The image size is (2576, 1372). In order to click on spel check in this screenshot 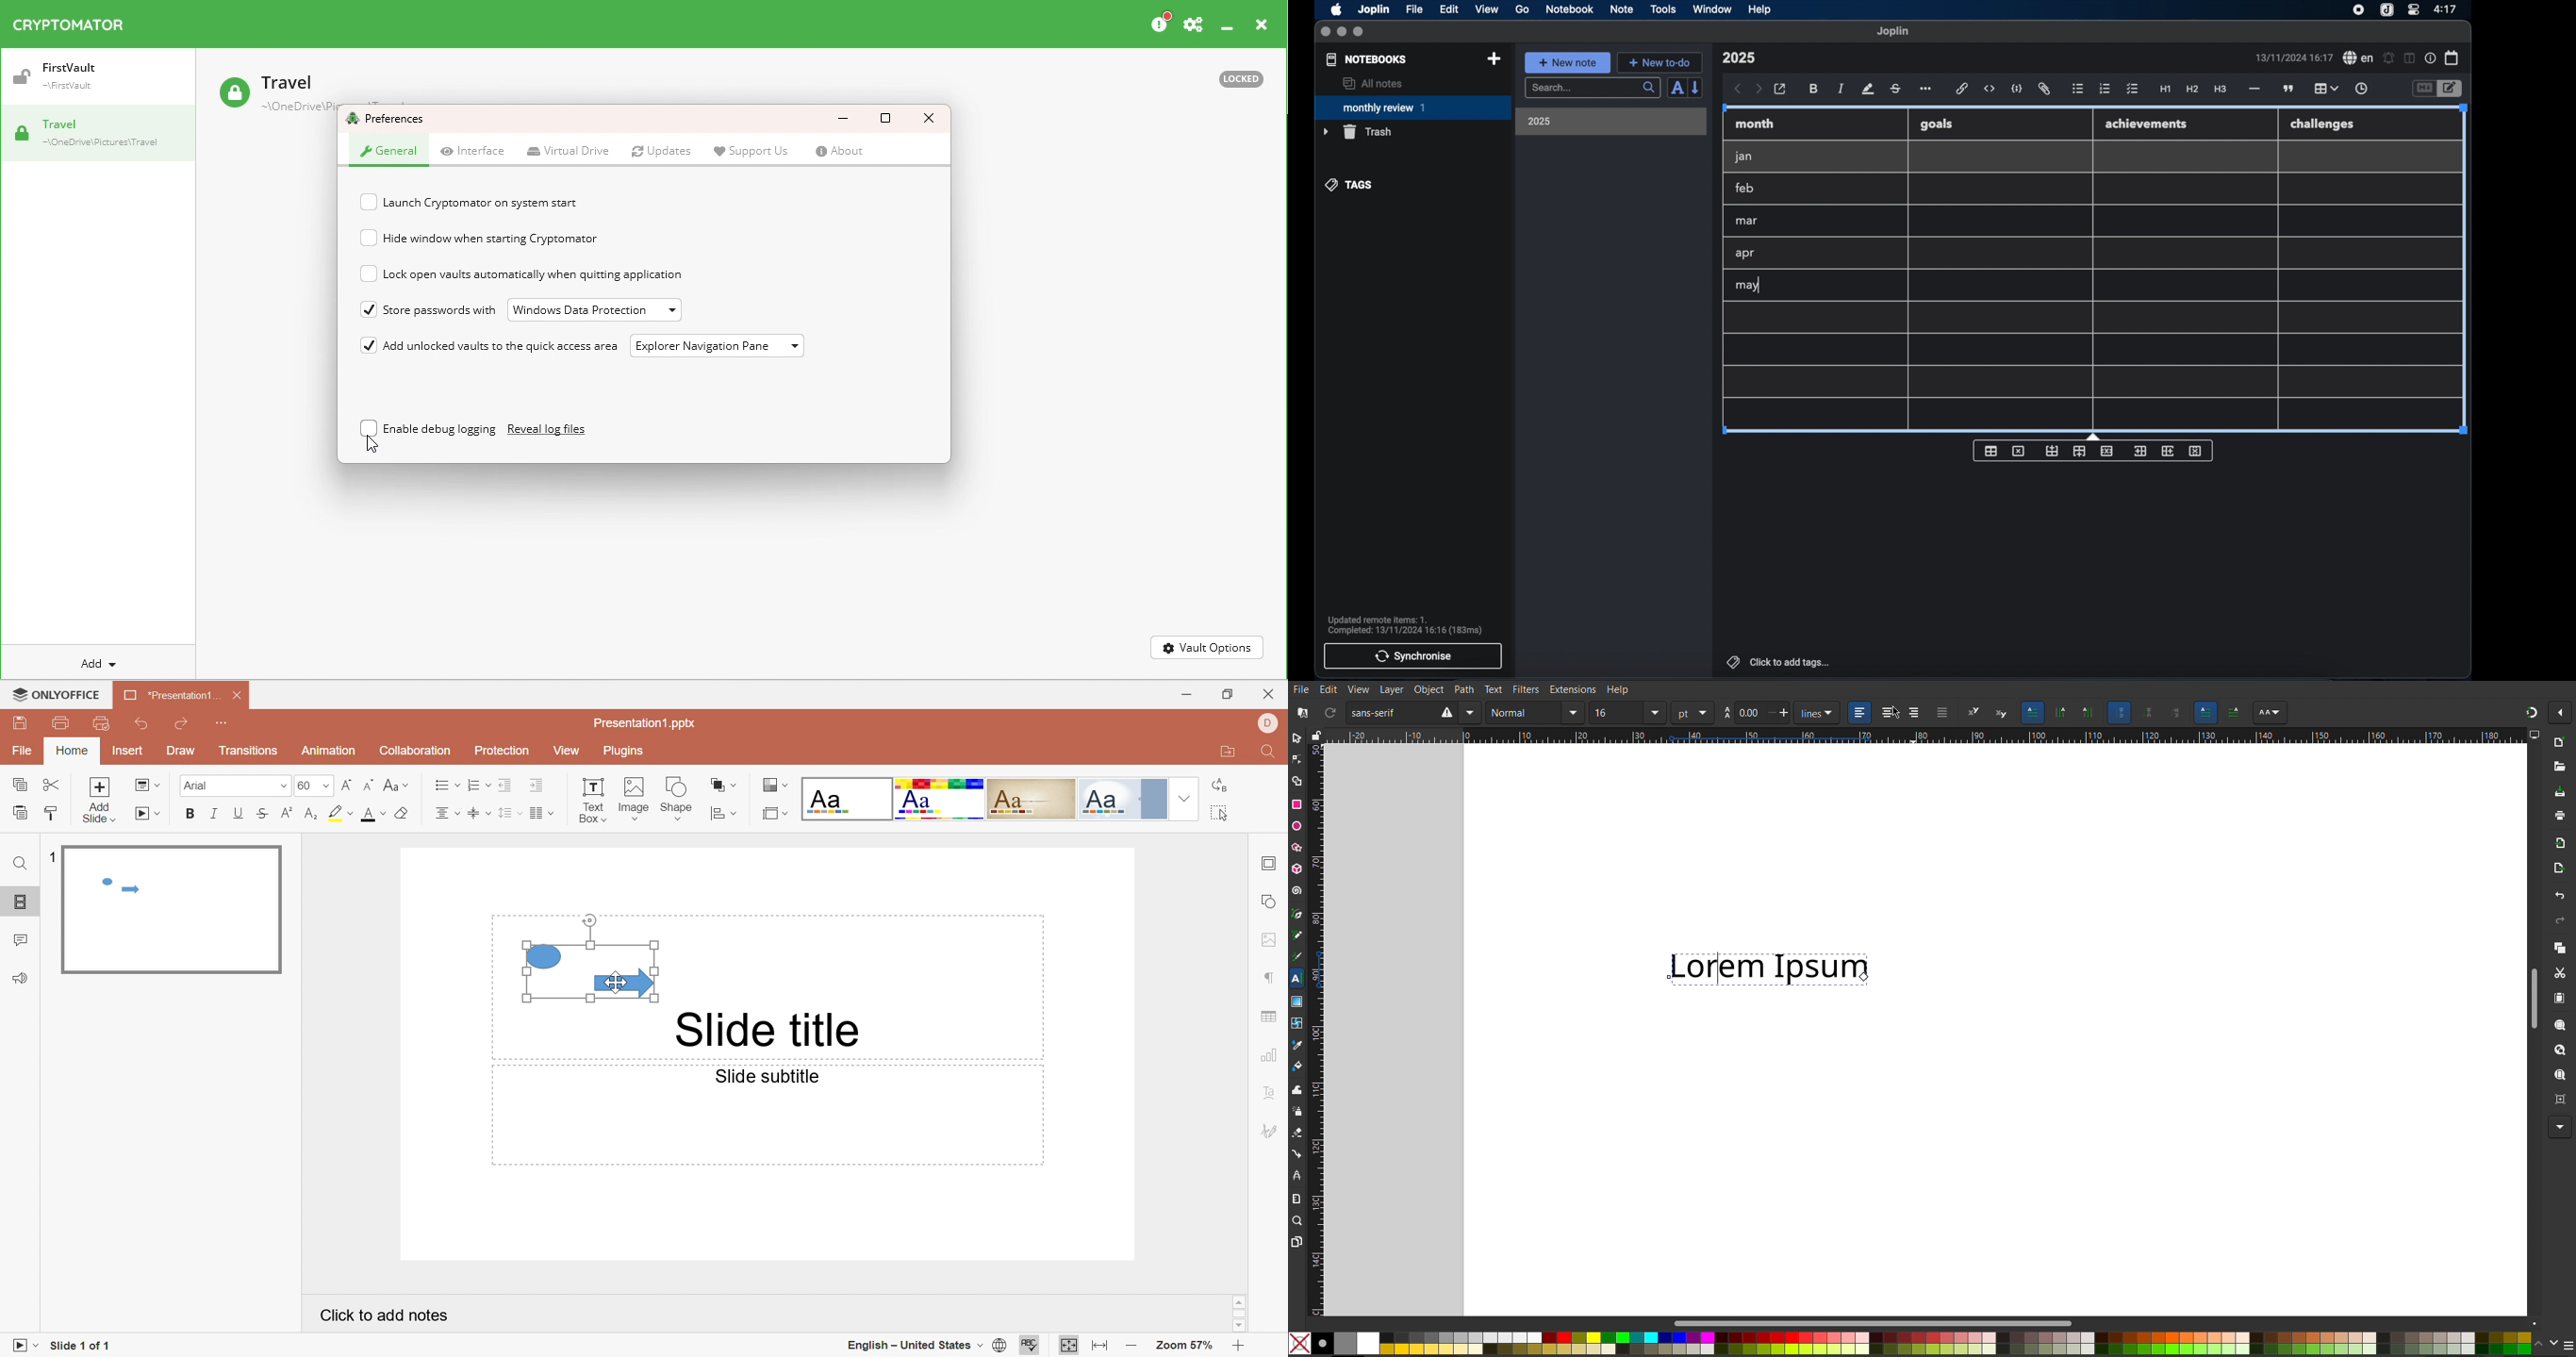, I will do `click(2359, 58)`.